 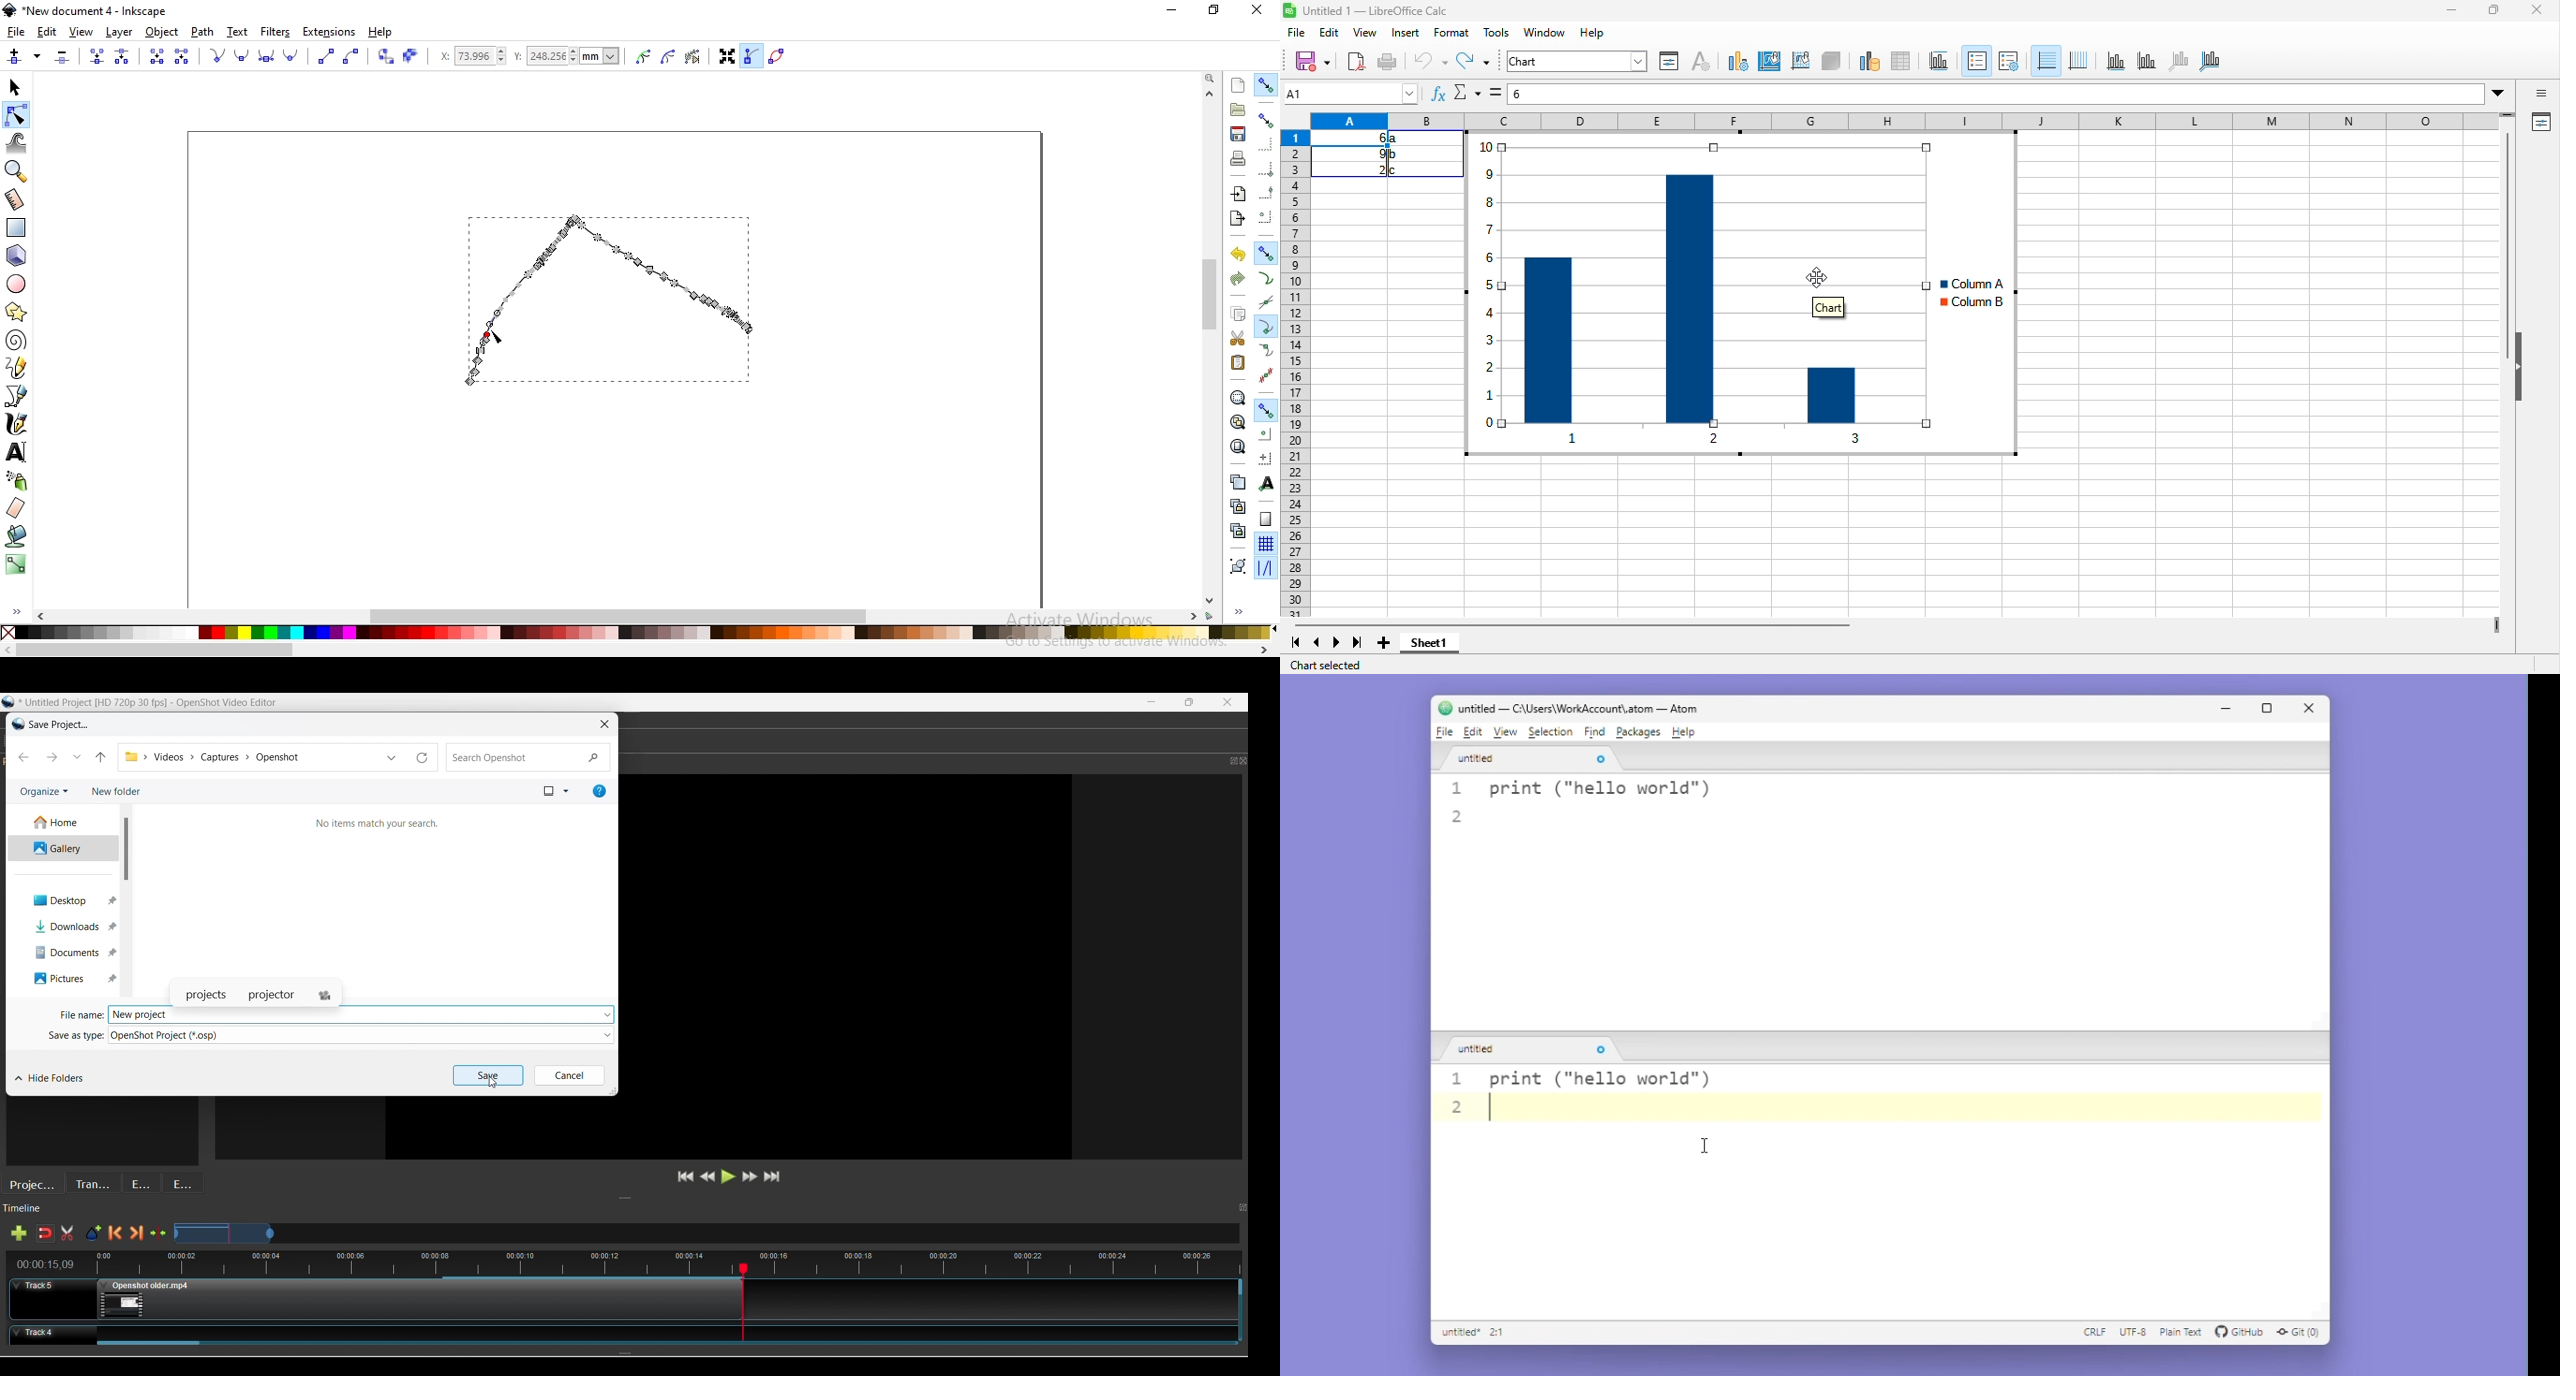 What do you see at coordinates (549, 790) in the screenshot?
I see `Selected view option` at bounding box center [549, 790].